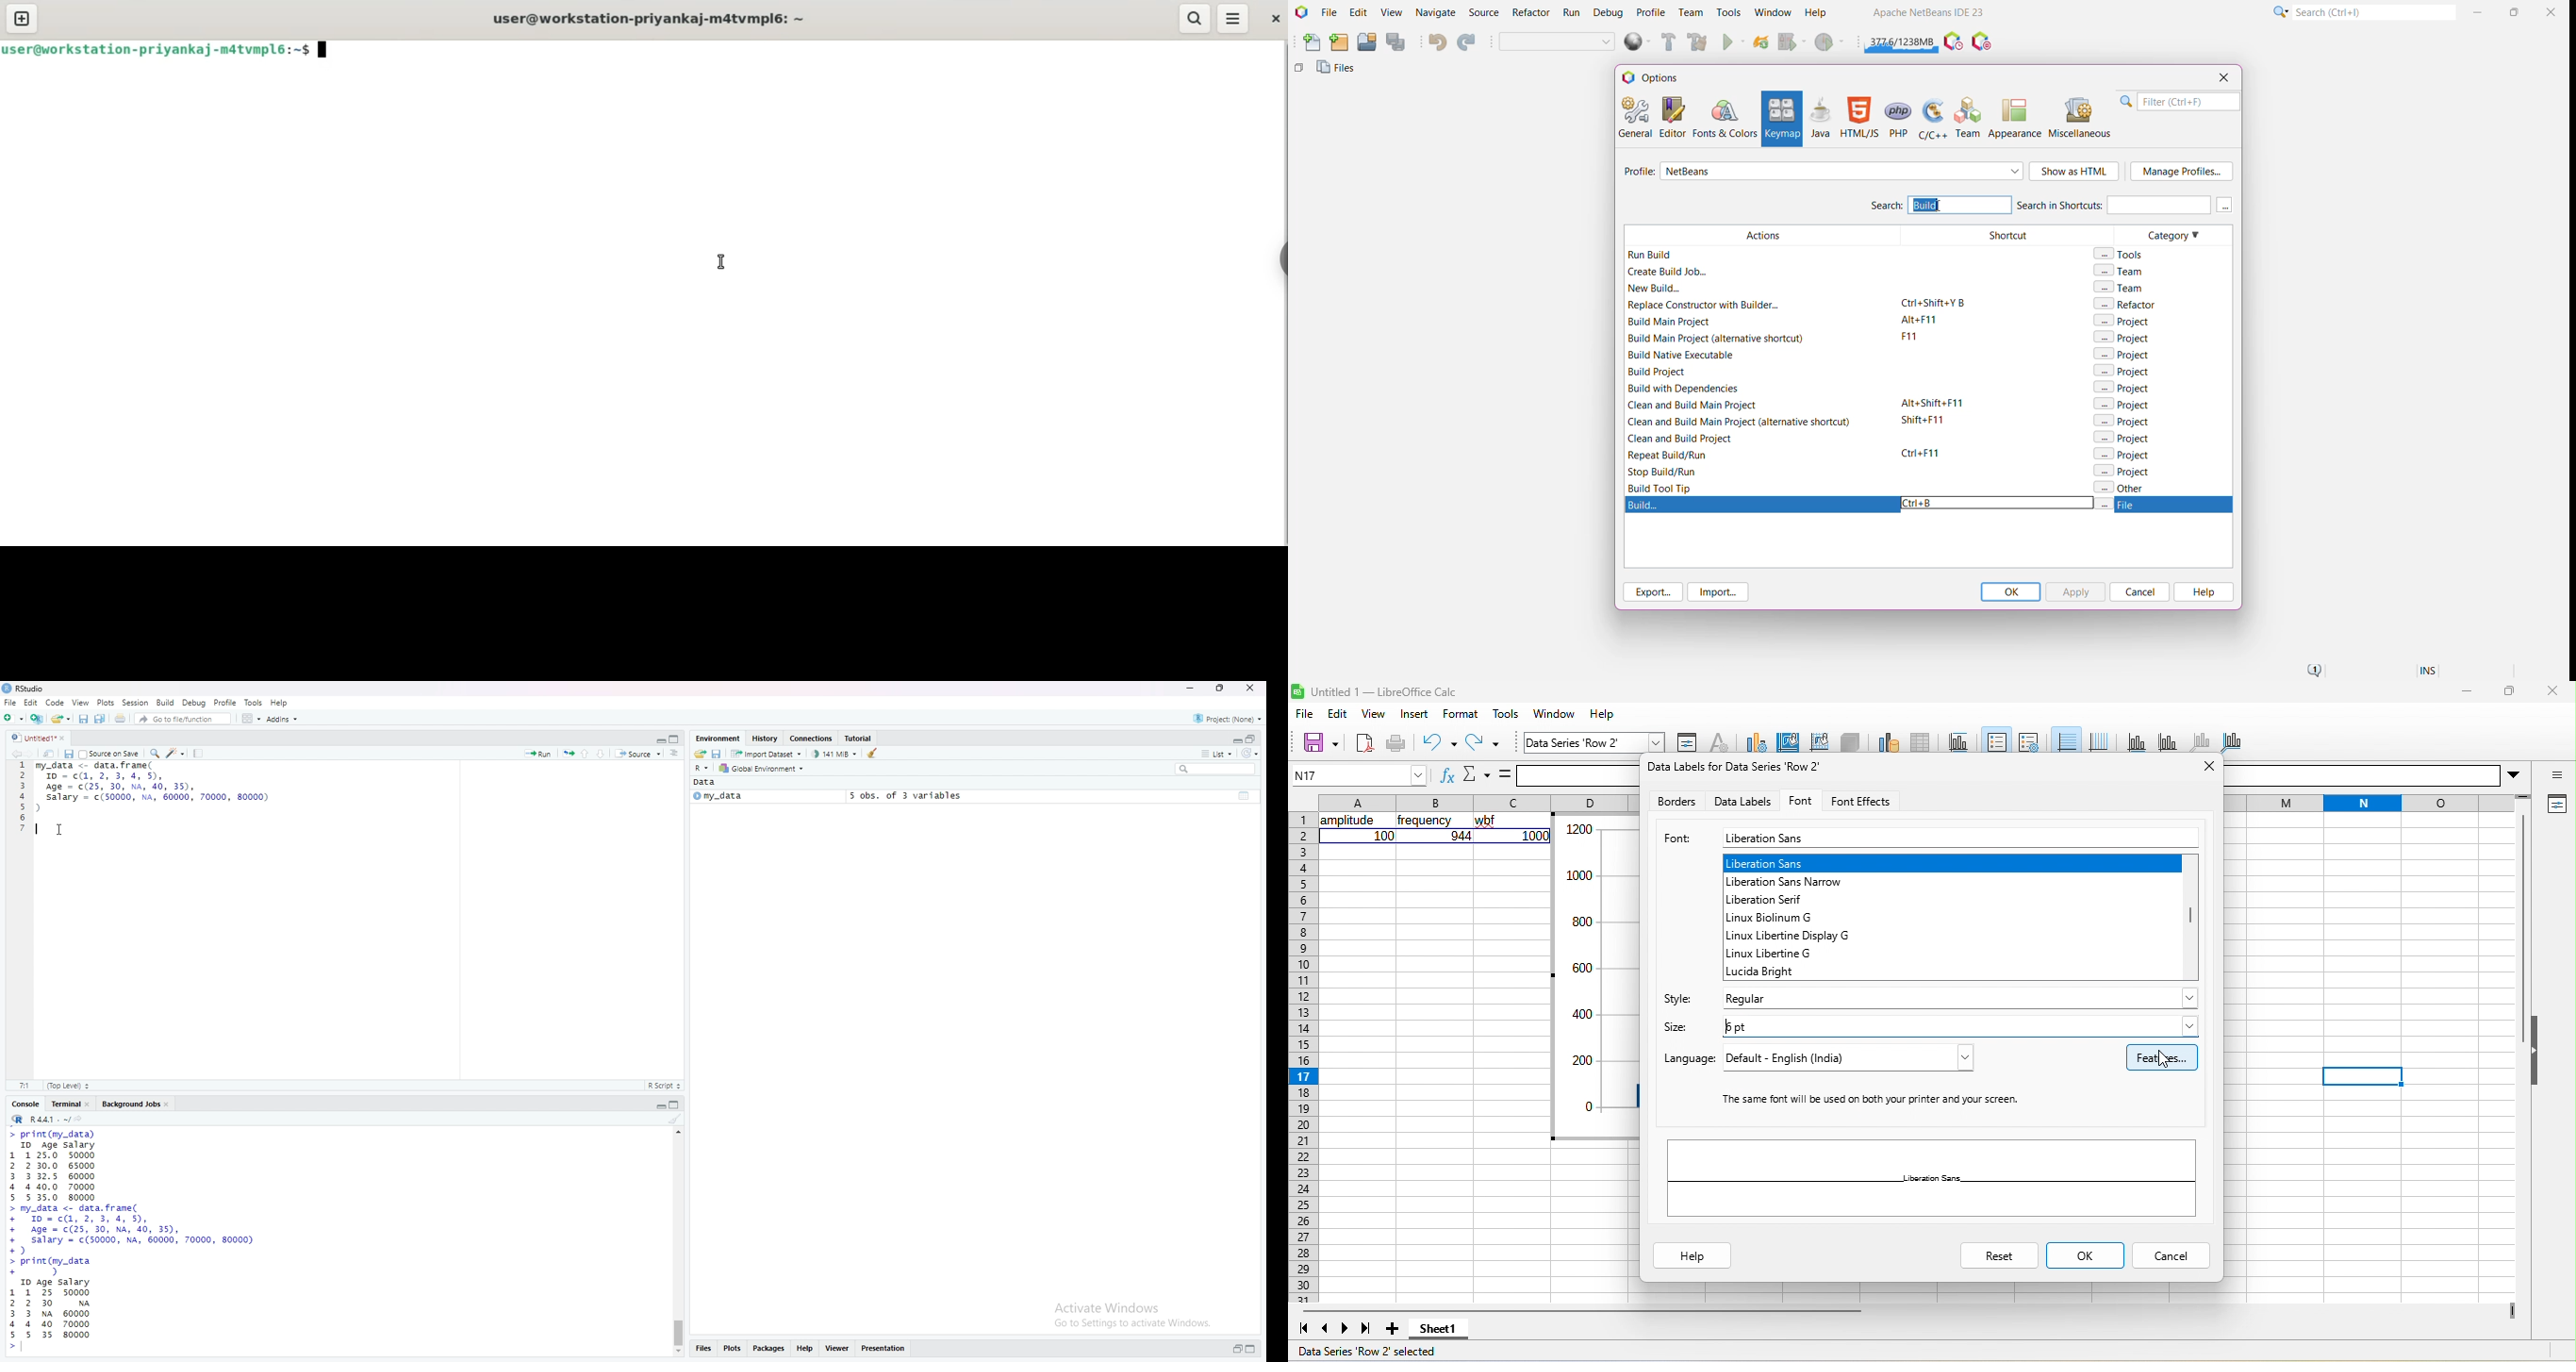 The image size is (2576, 1372). I want to click on Help, so click(280, 702).